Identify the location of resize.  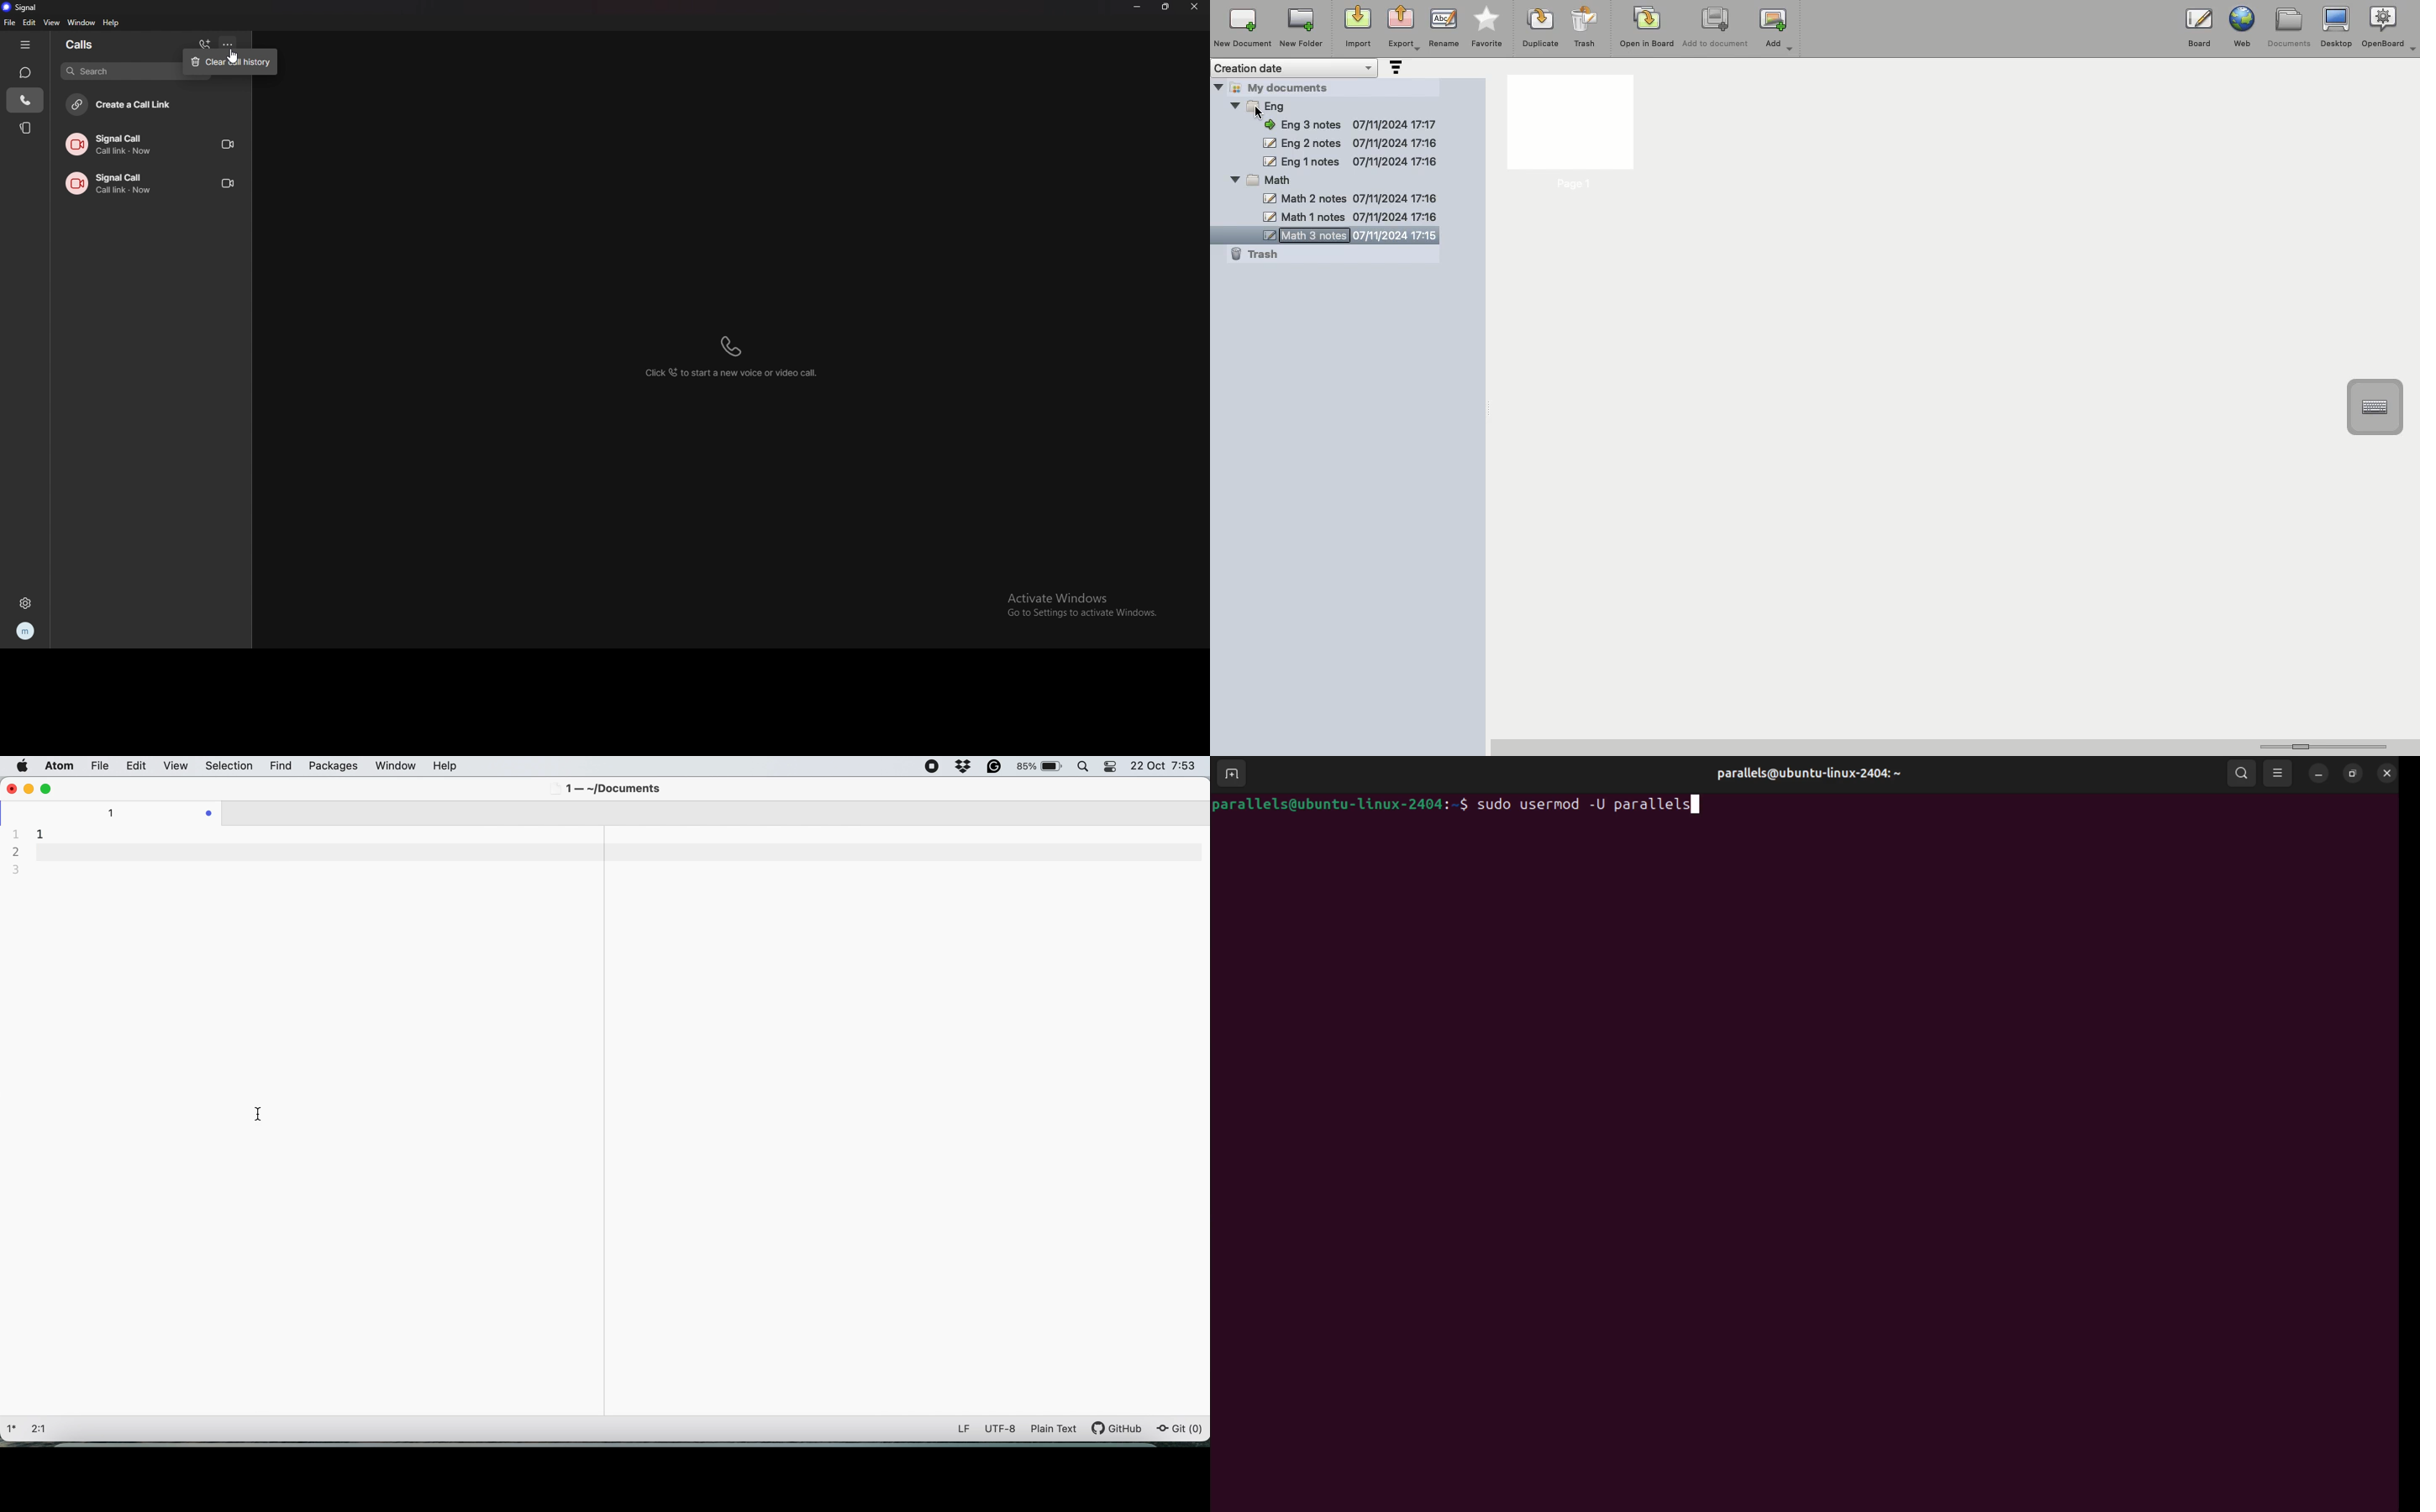
(1167, 6).